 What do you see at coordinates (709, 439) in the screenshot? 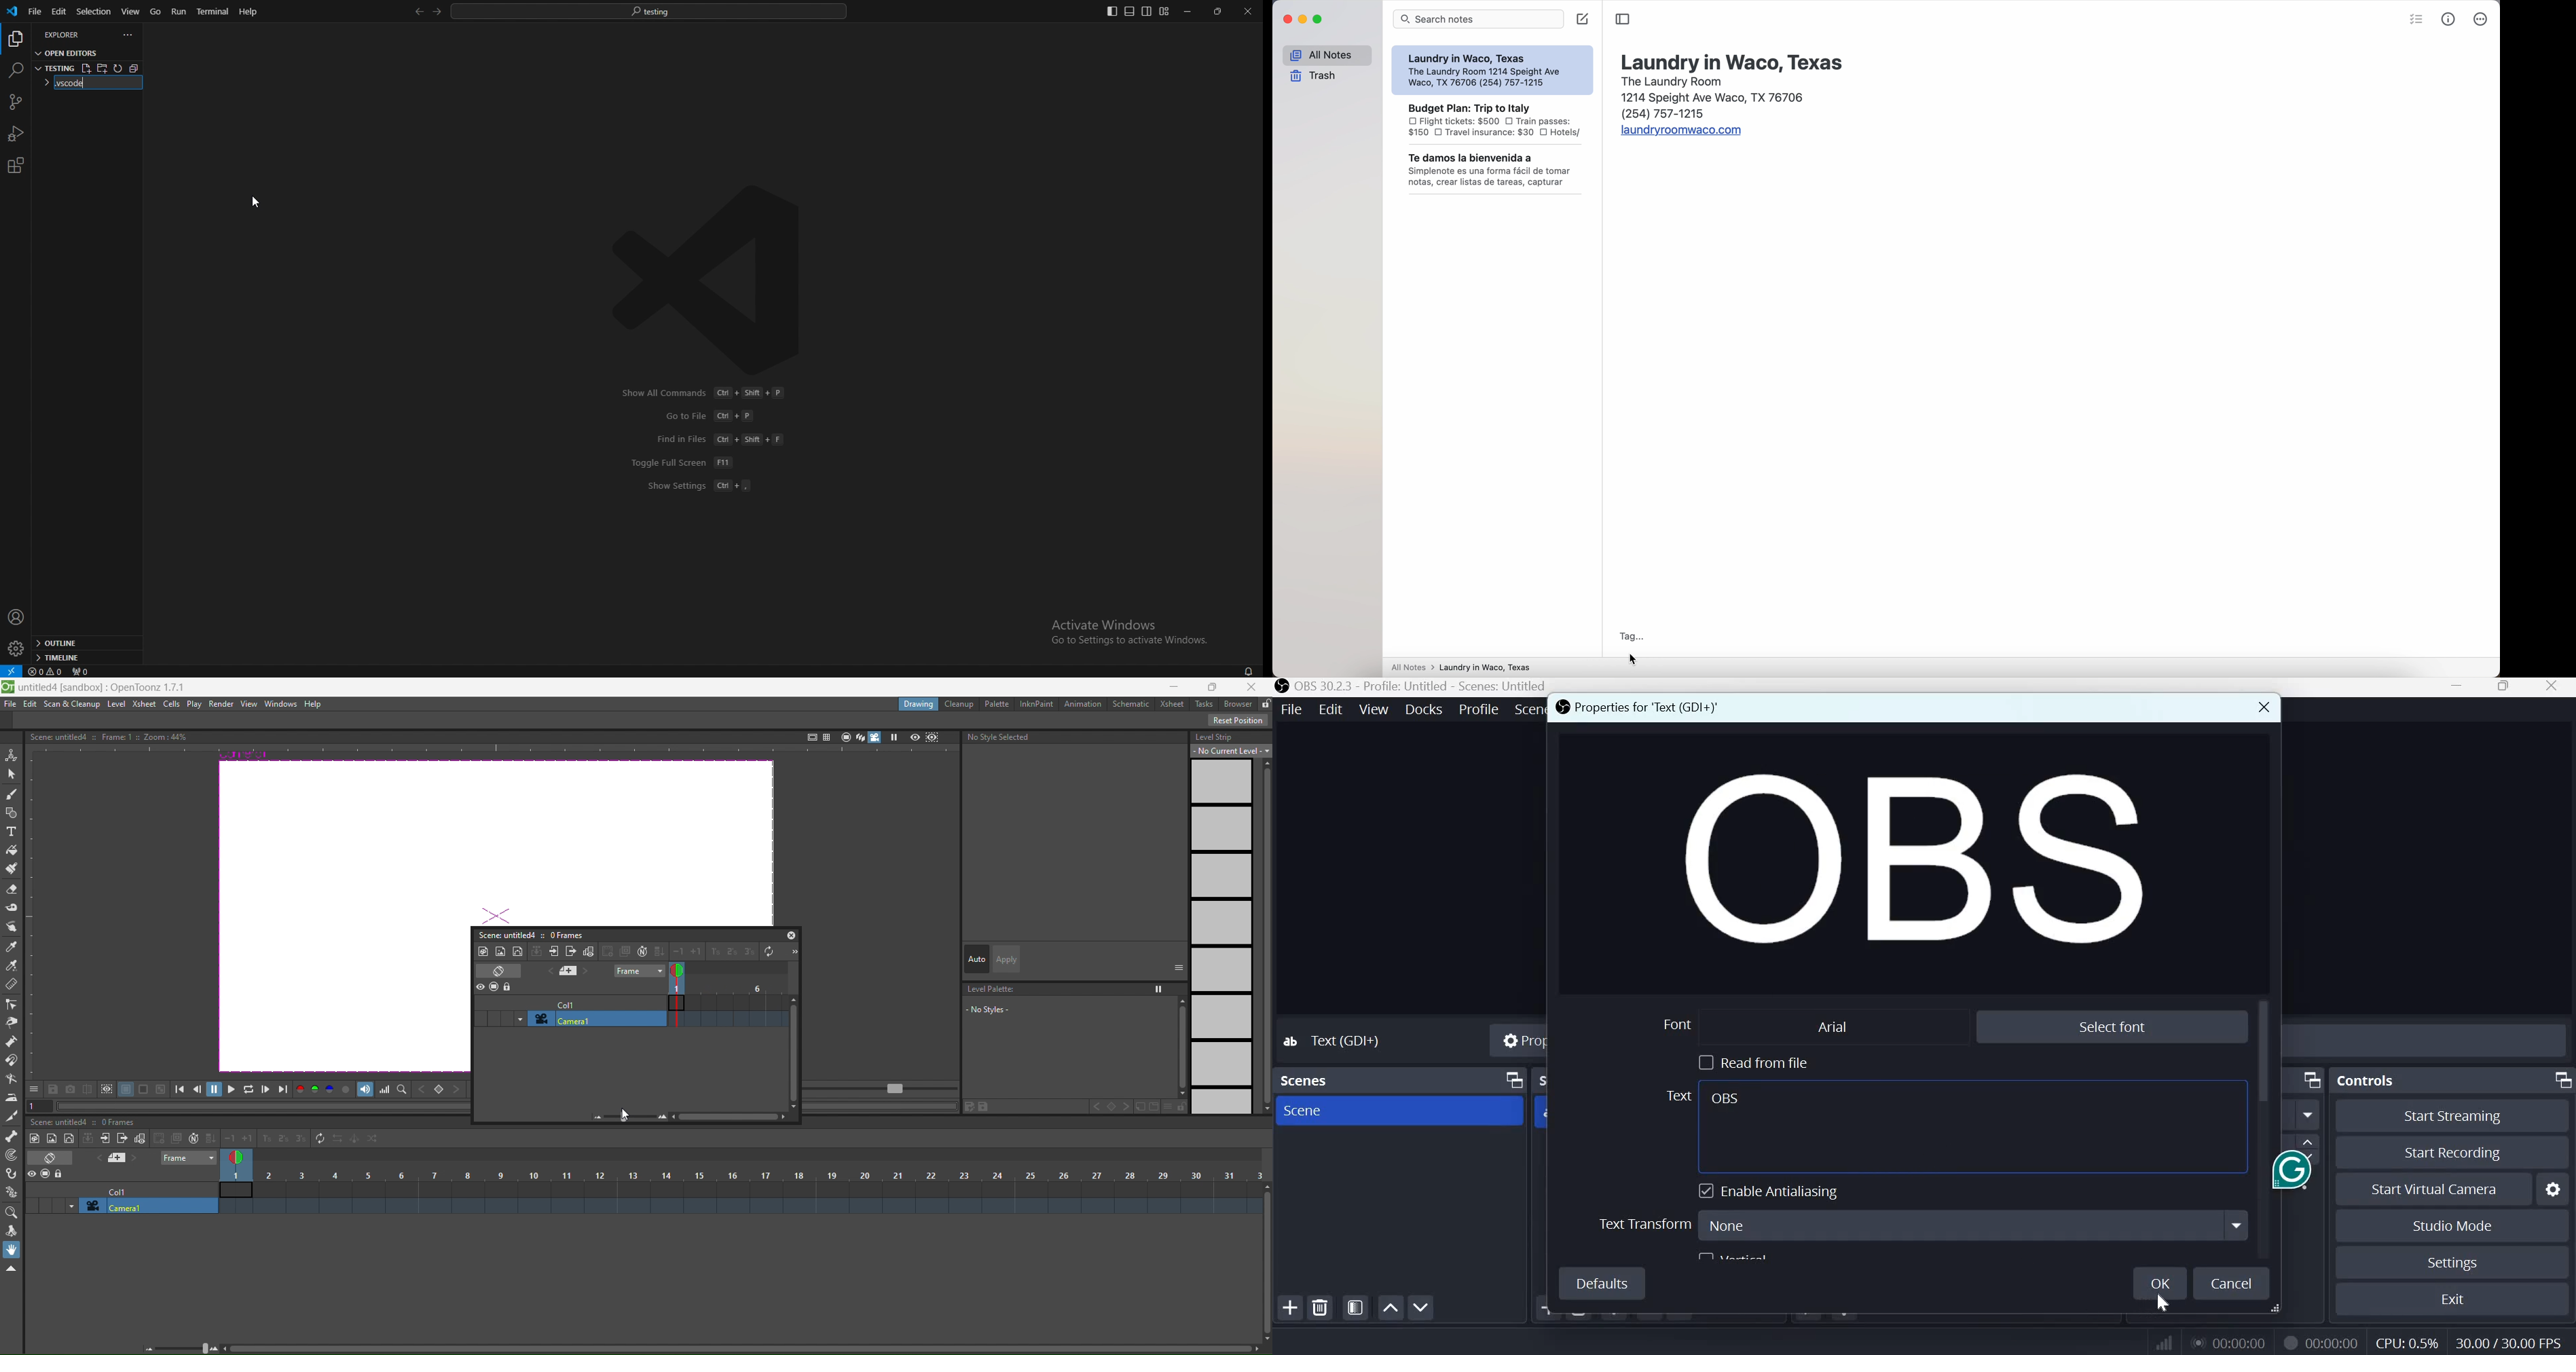
I see `shortcuts` at bounding box center [709, 439].